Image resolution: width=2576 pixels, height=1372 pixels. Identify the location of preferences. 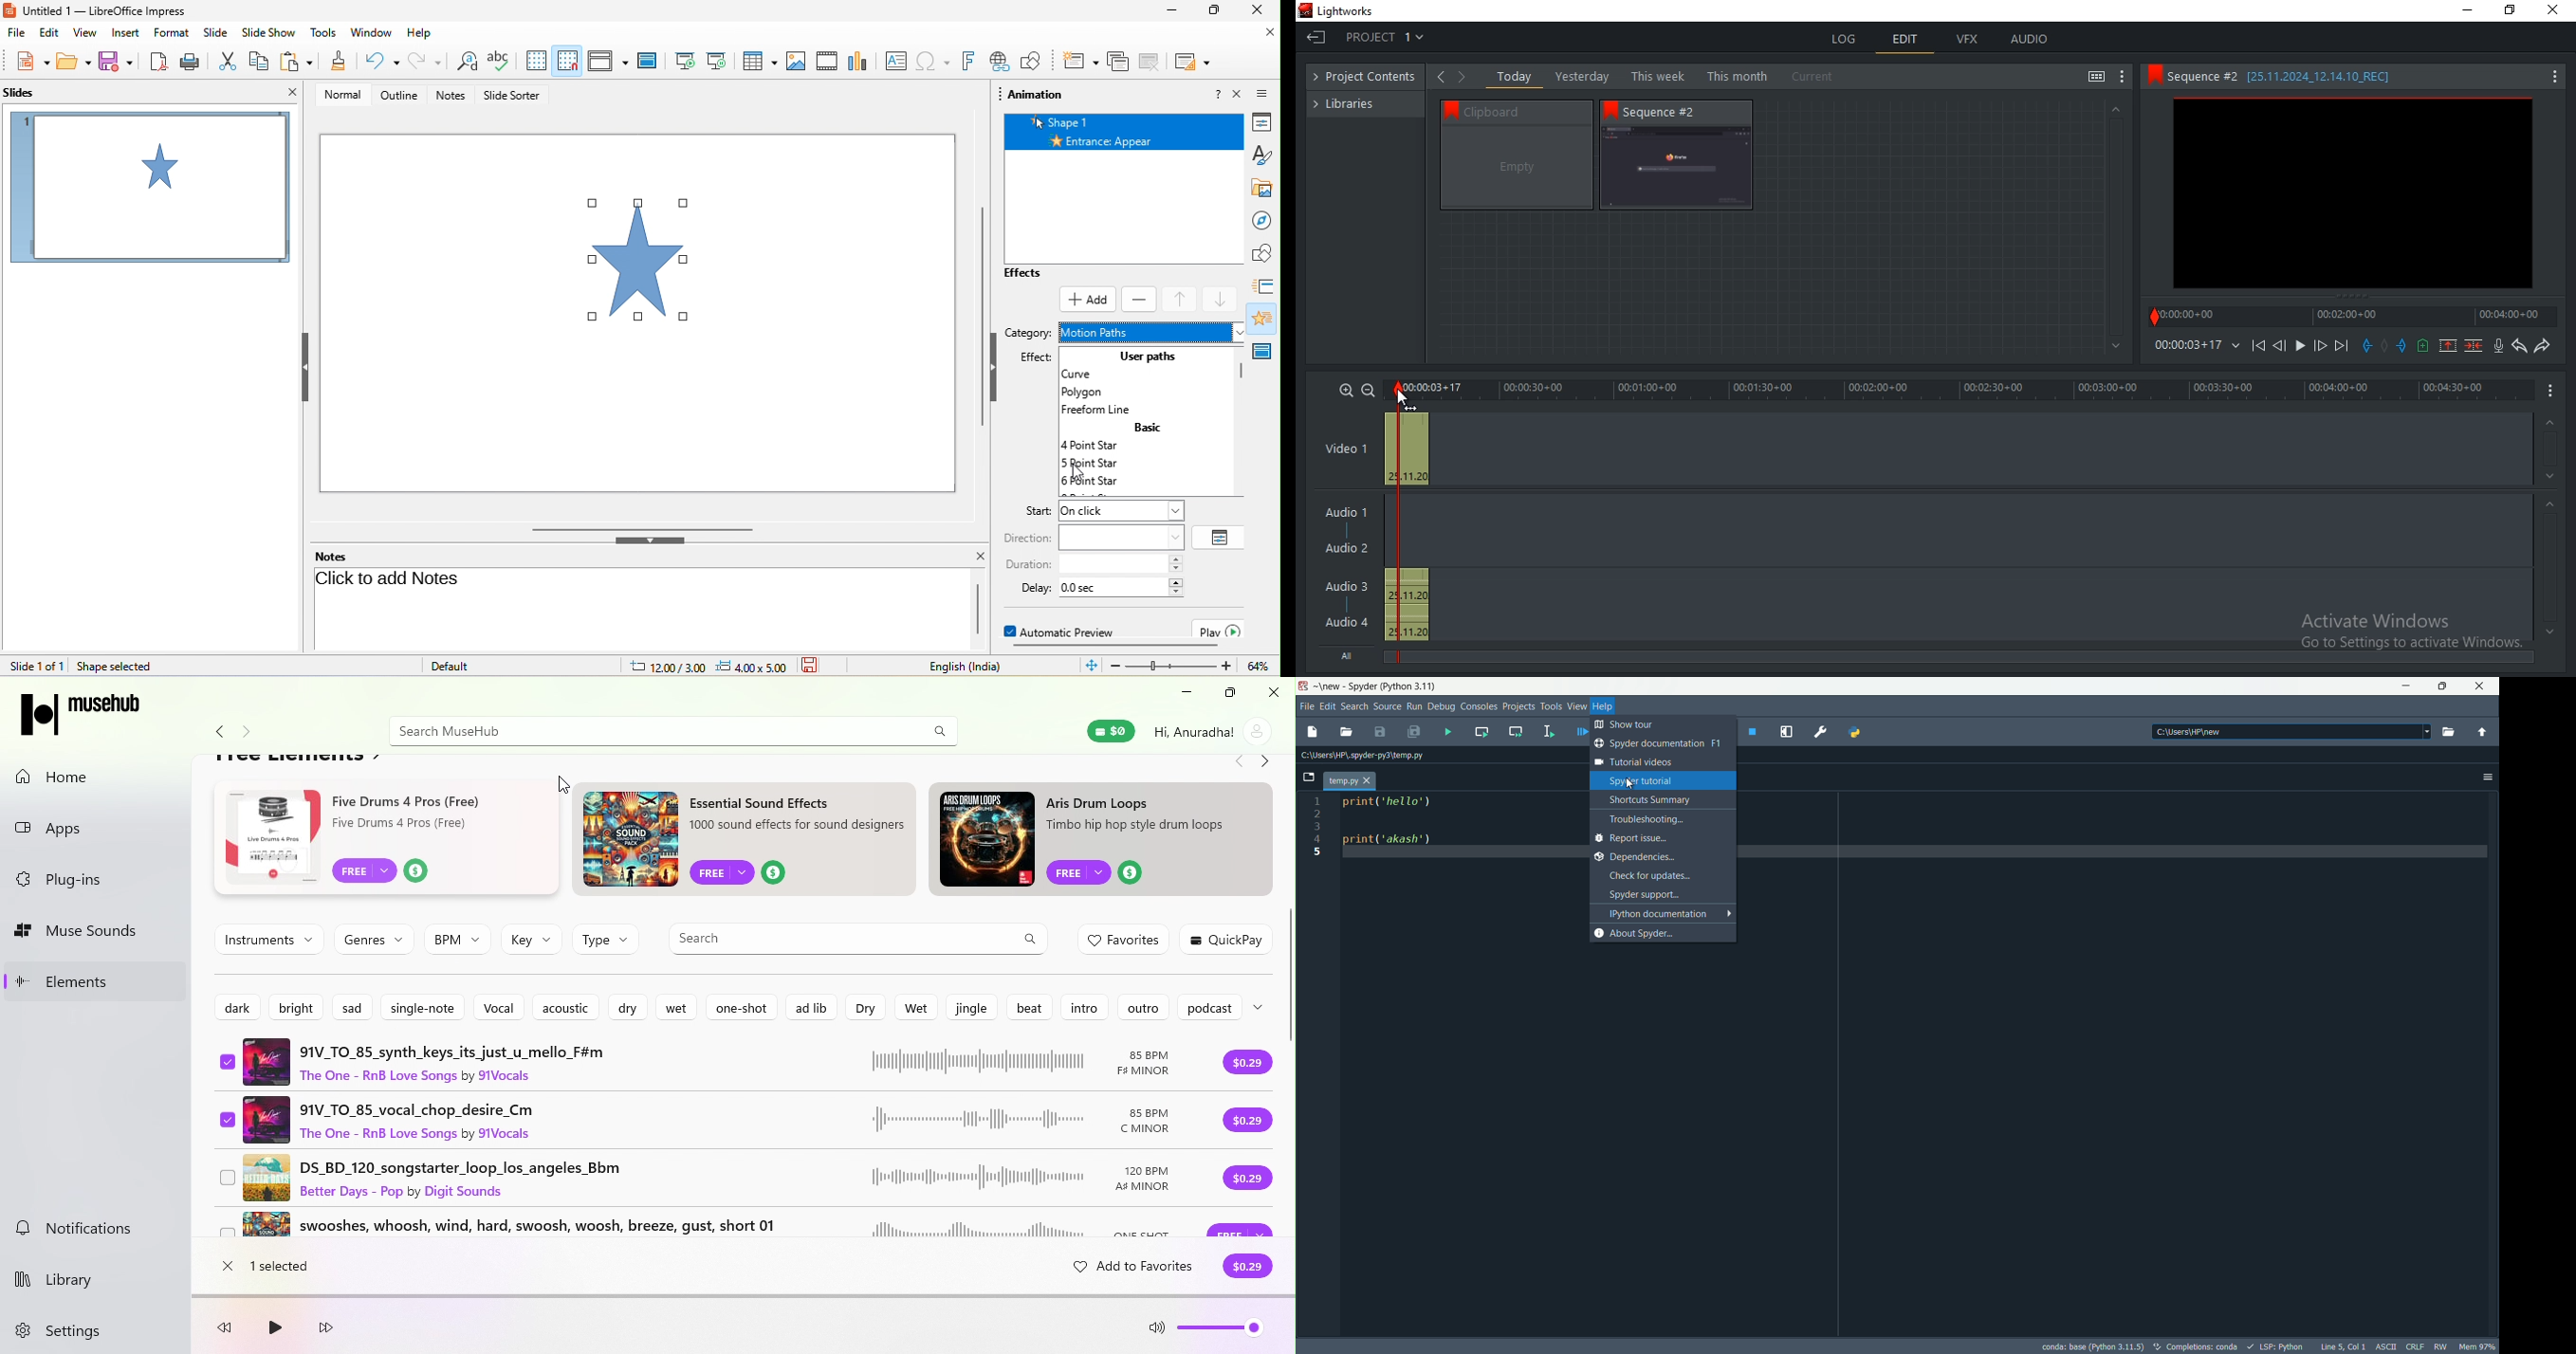
(1820, 732).